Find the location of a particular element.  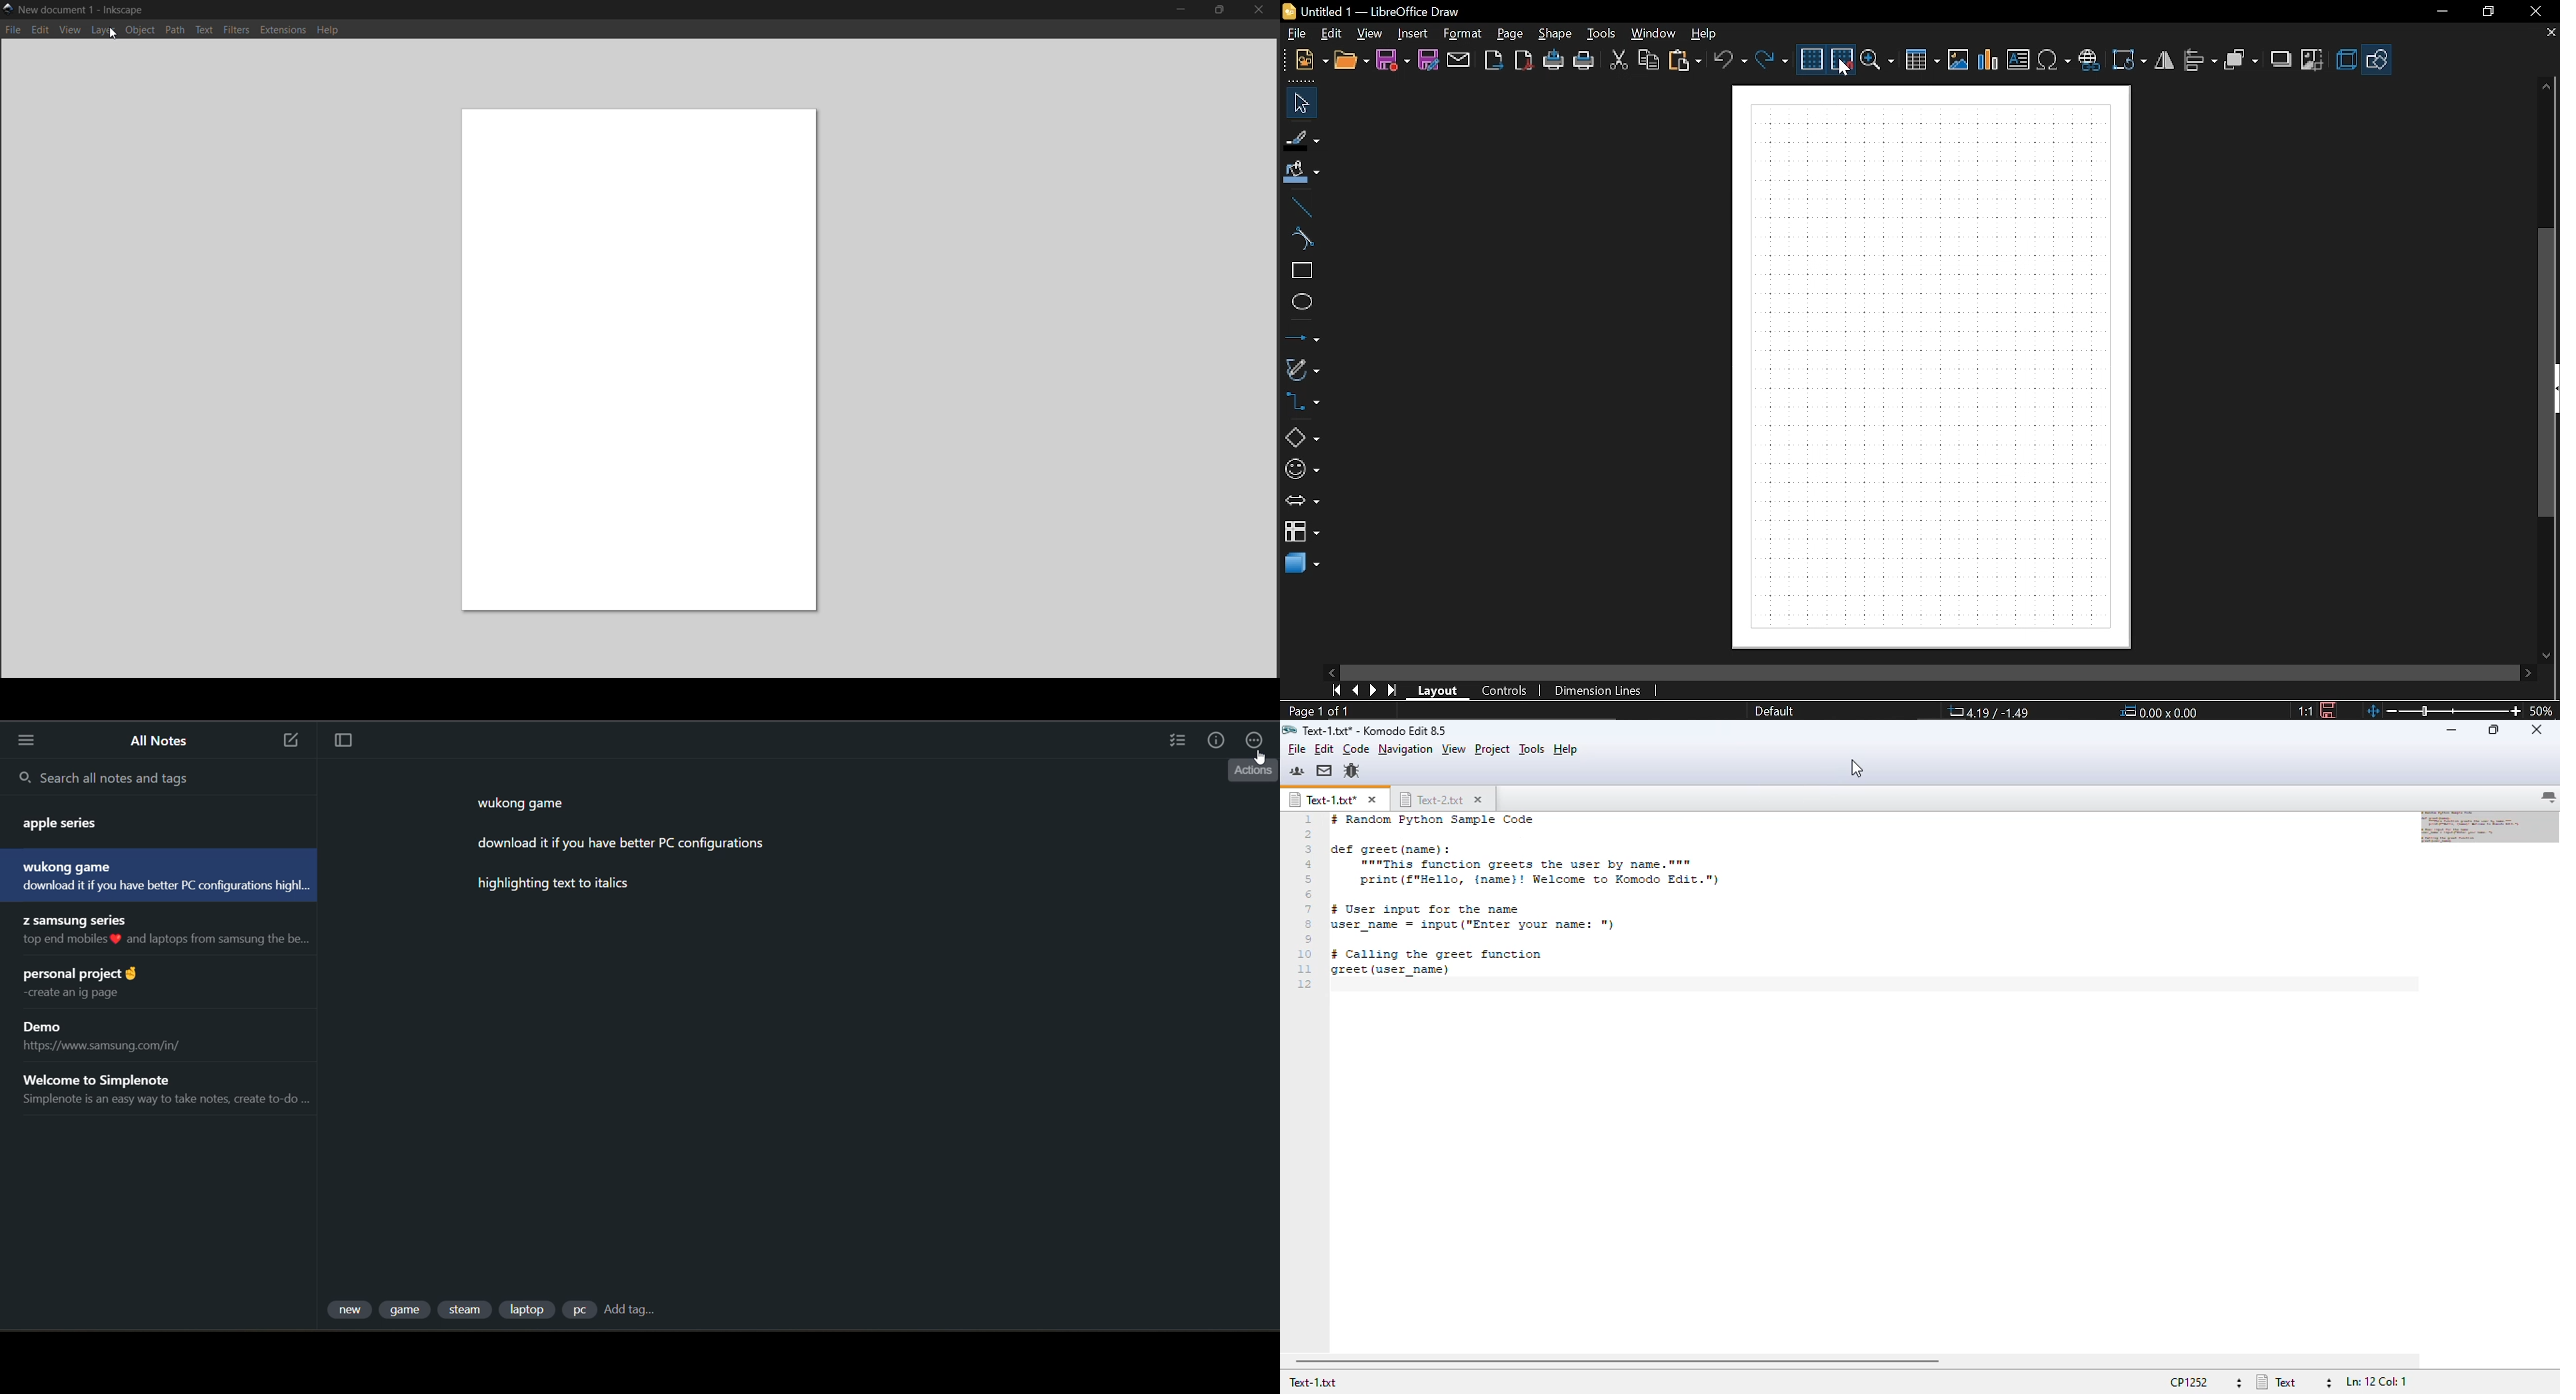

grid is located at coordinates (1812, 60).